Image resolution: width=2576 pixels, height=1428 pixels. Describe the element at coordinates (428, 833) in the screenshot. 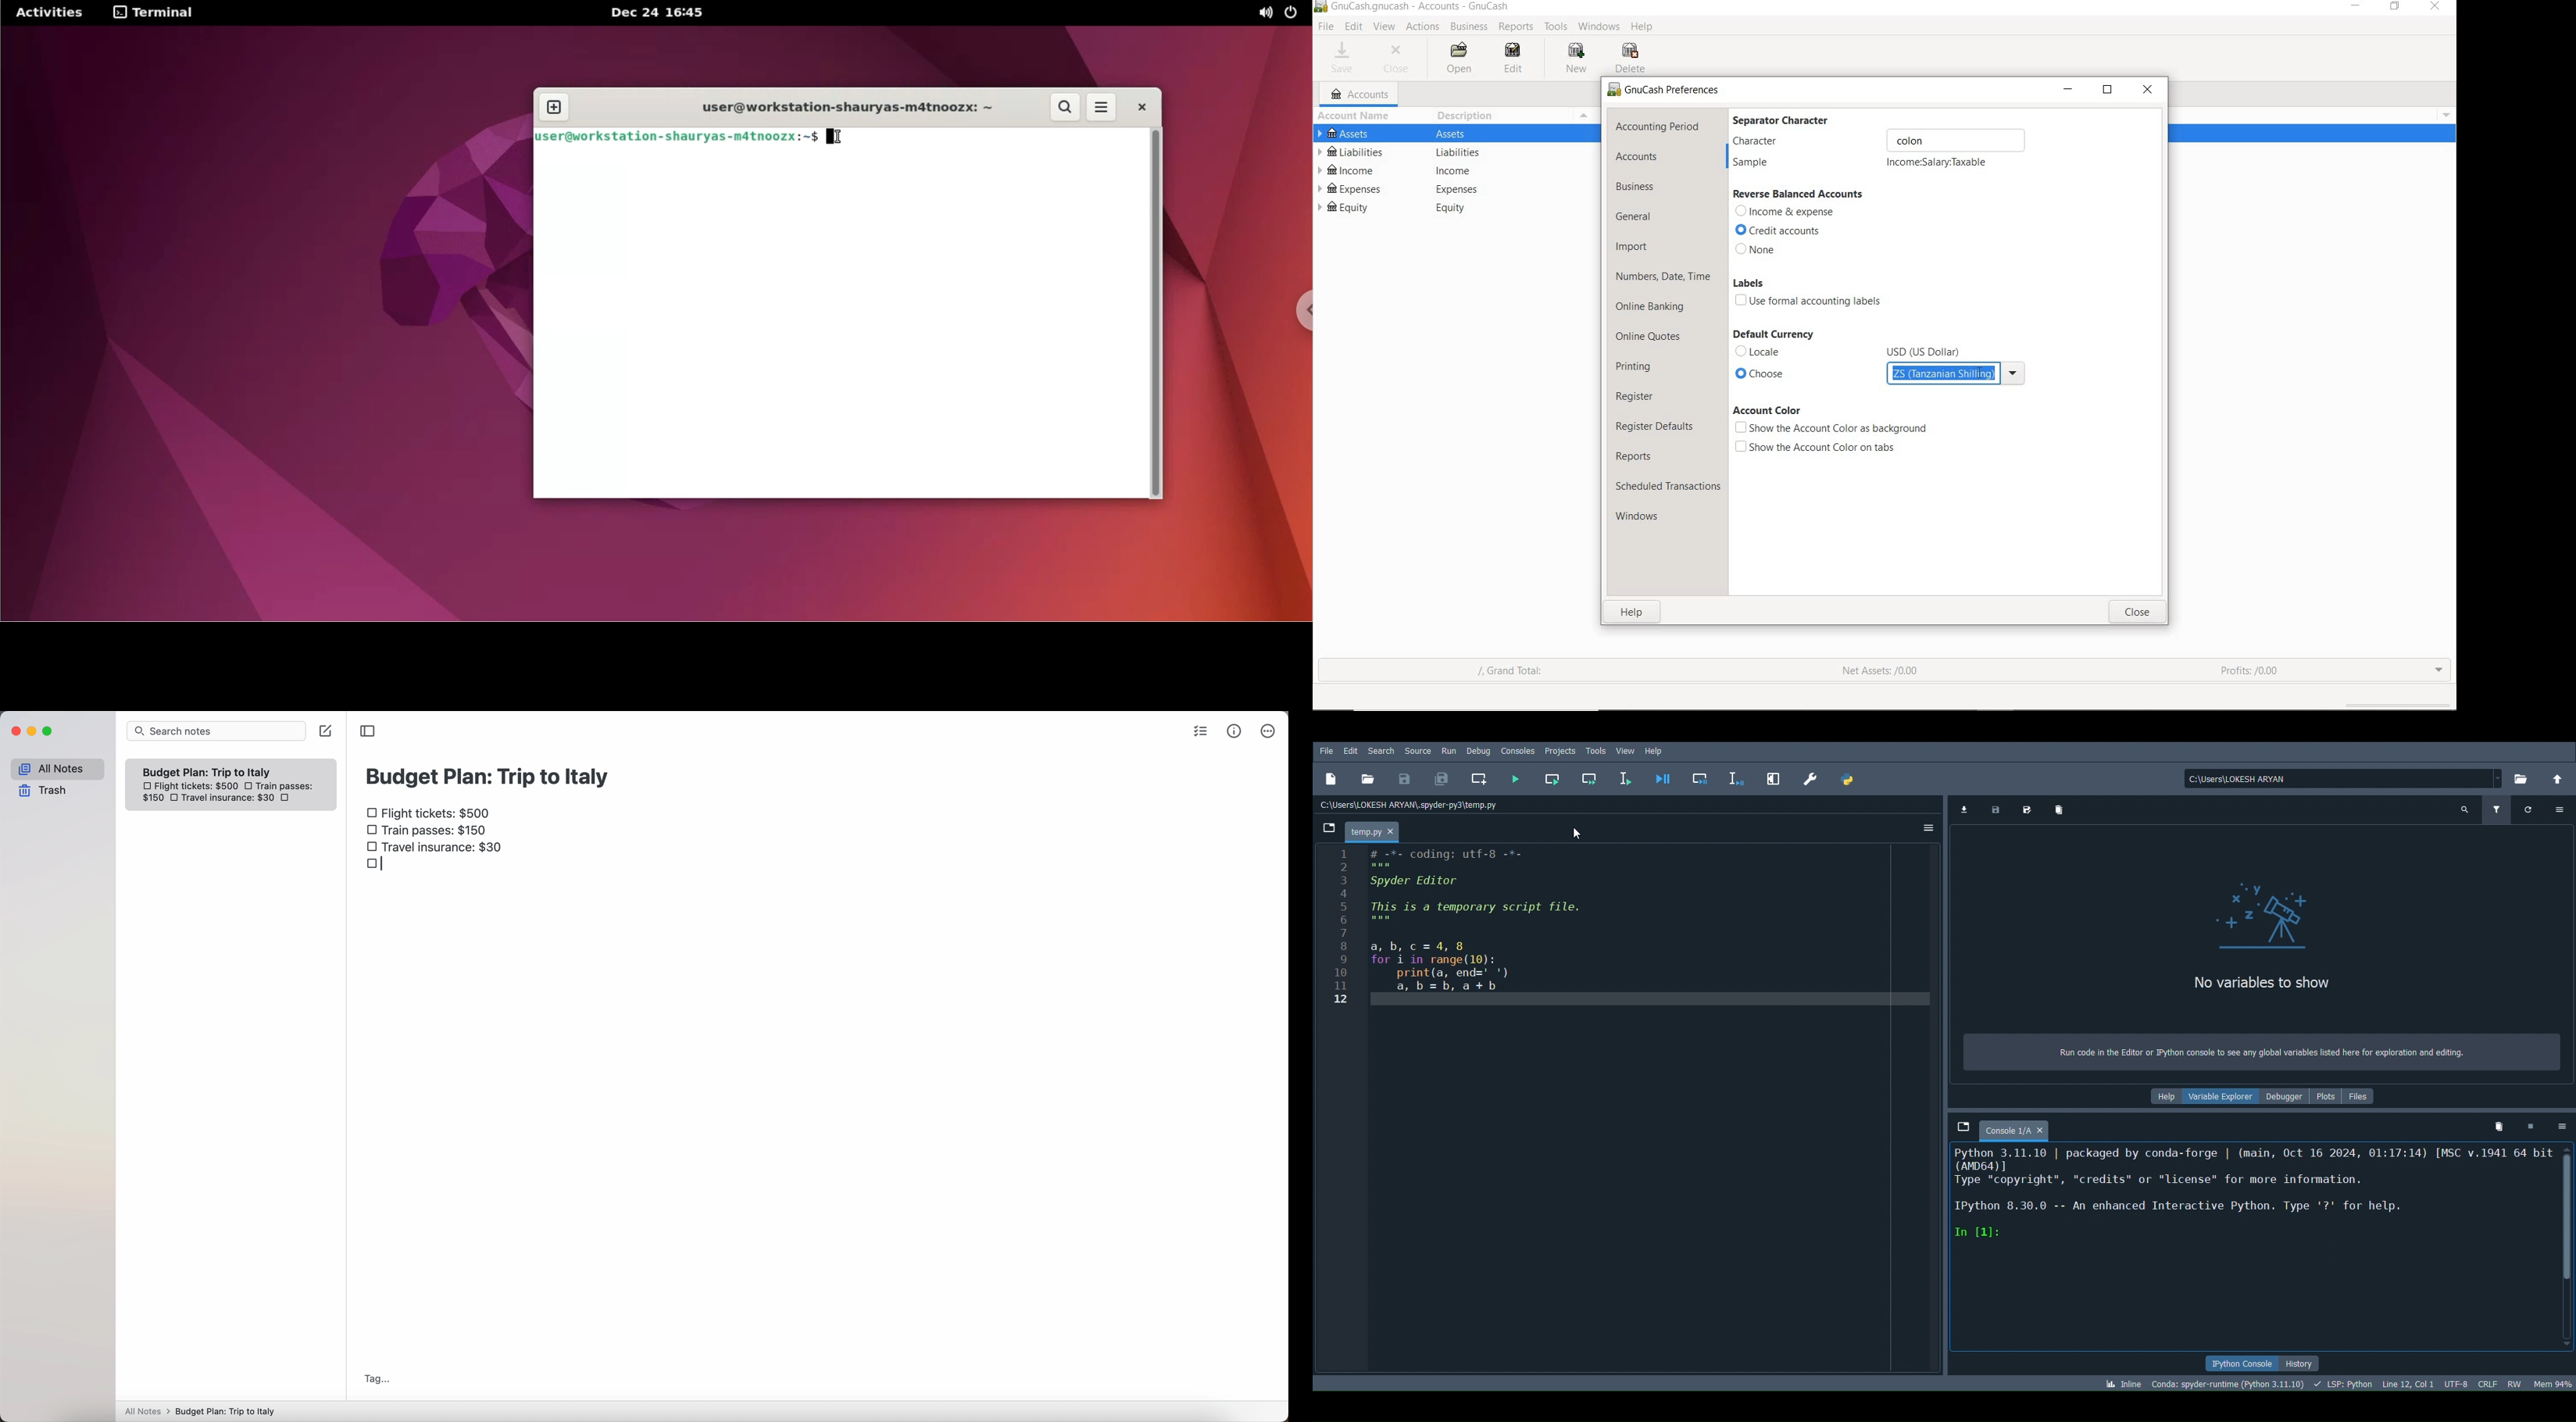

I see `train passes $150 checkbox` at that location.